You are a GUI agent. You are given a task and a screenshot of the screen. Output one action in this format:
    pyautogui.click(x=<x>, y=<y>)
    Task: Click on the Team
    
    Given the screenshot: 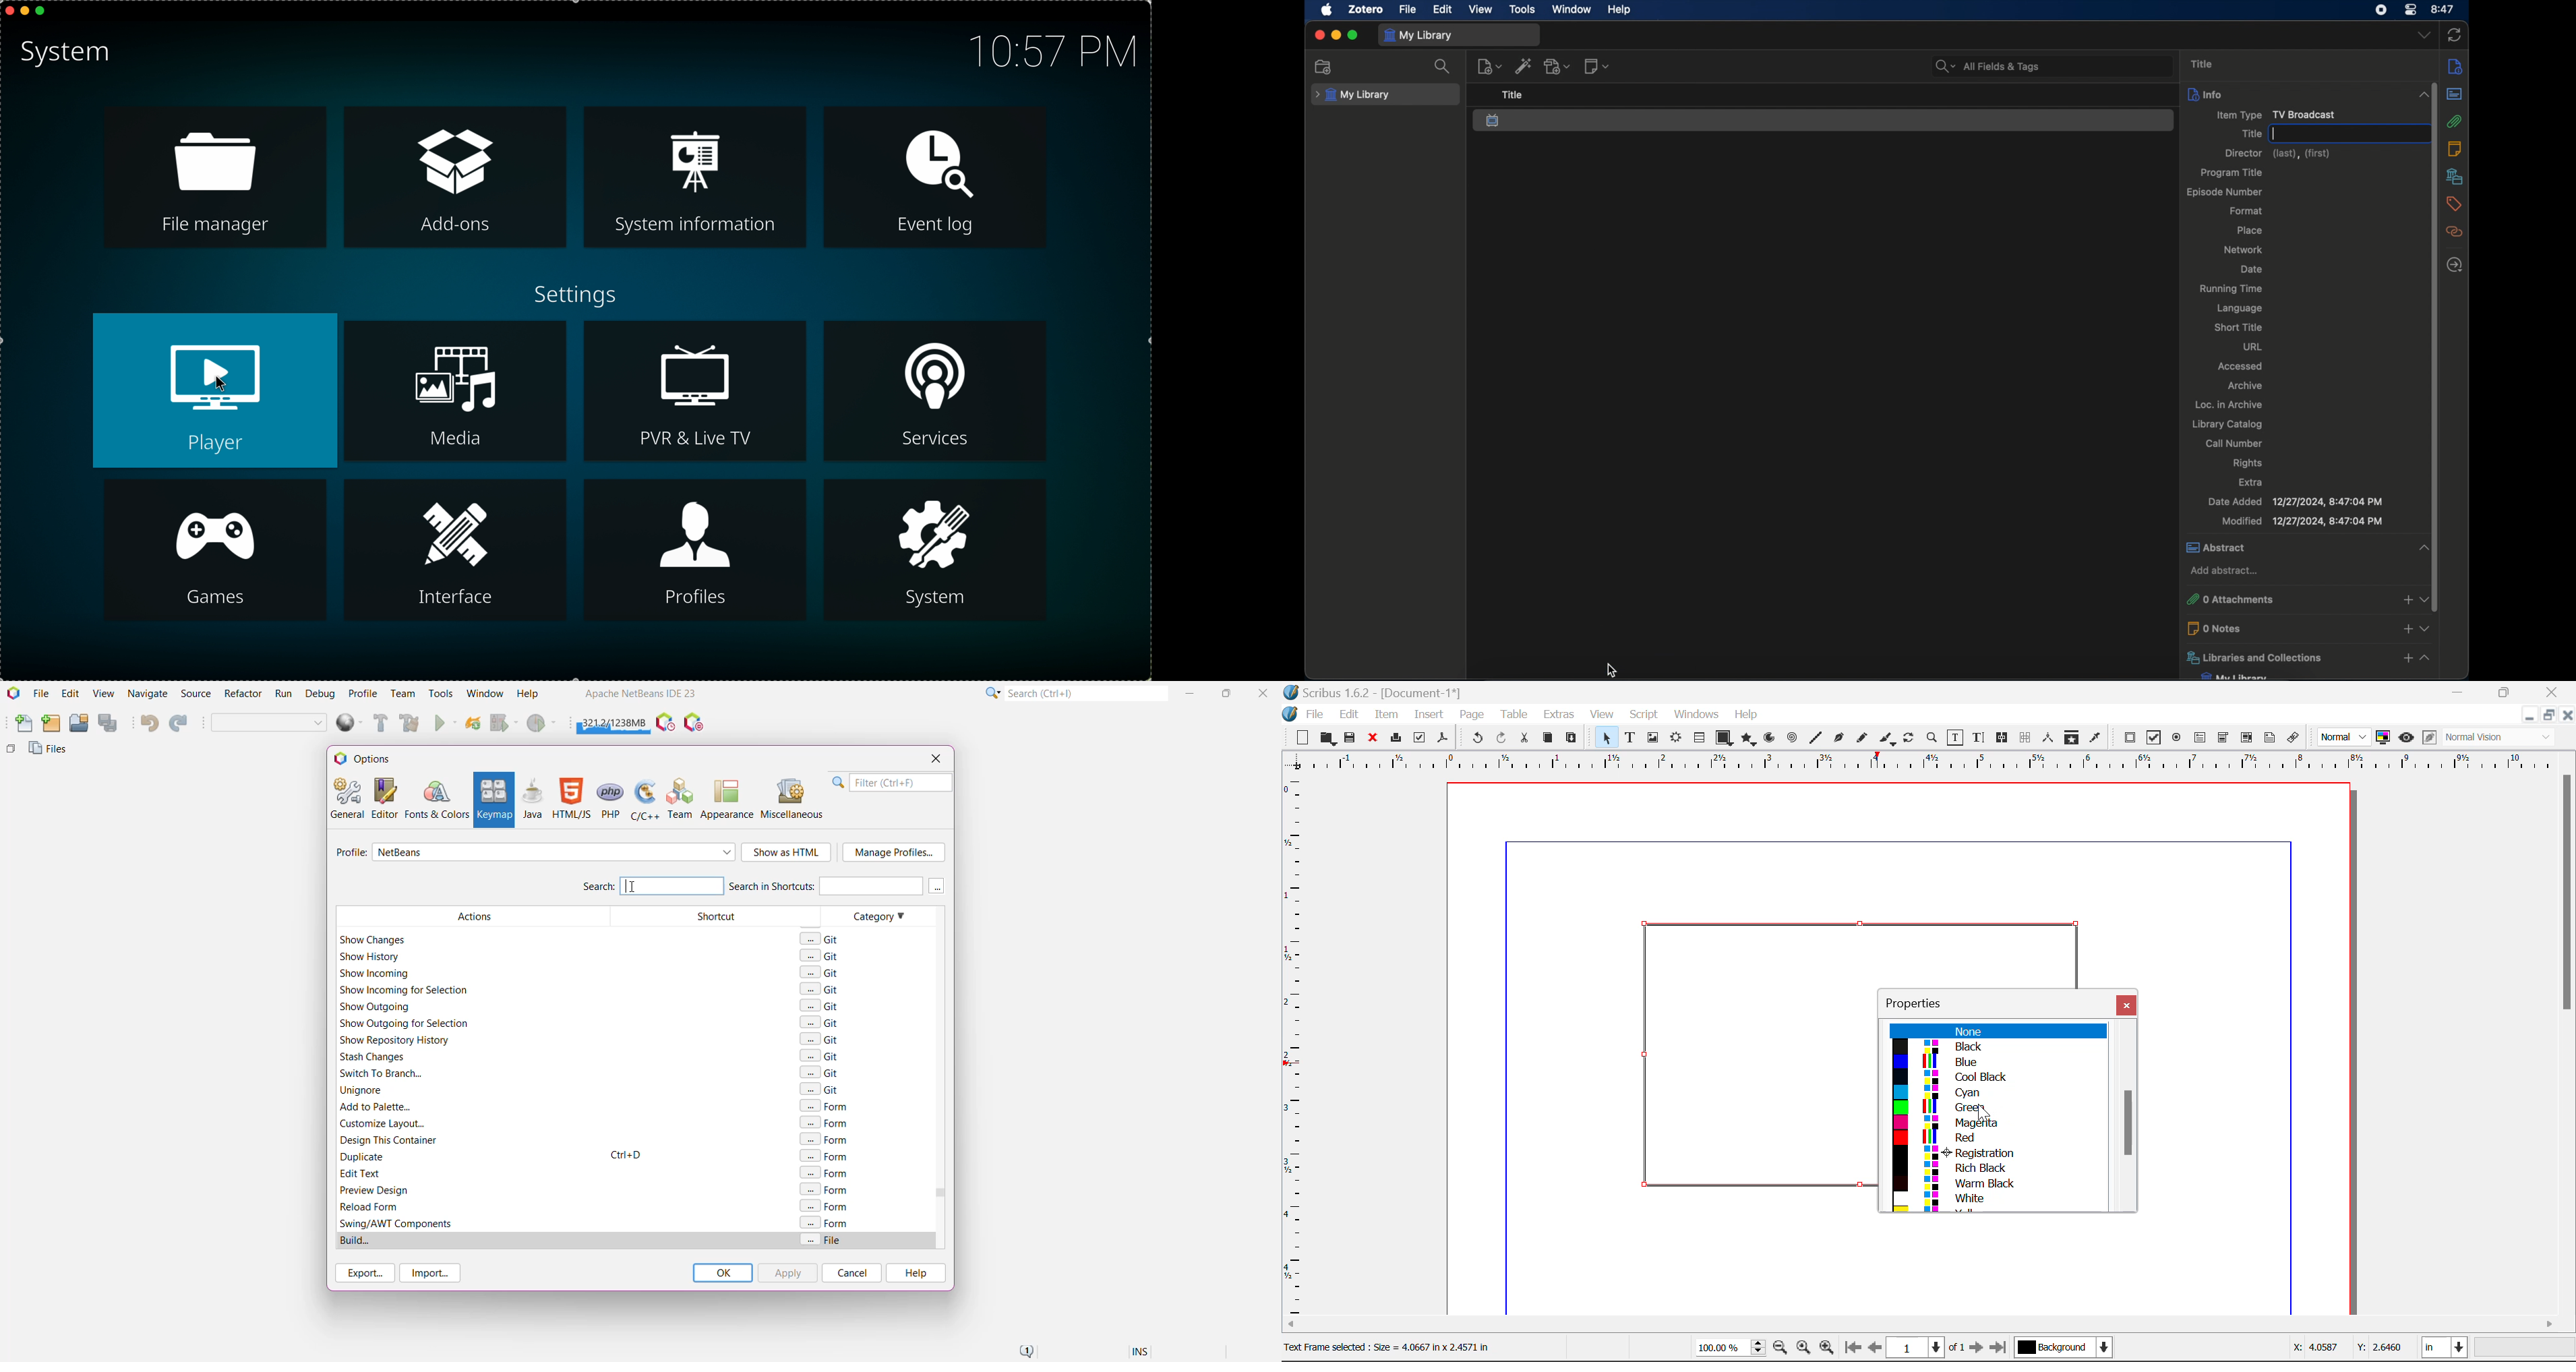 What is the action you would take?
    pyautogui.click(x=402, y=694)
    